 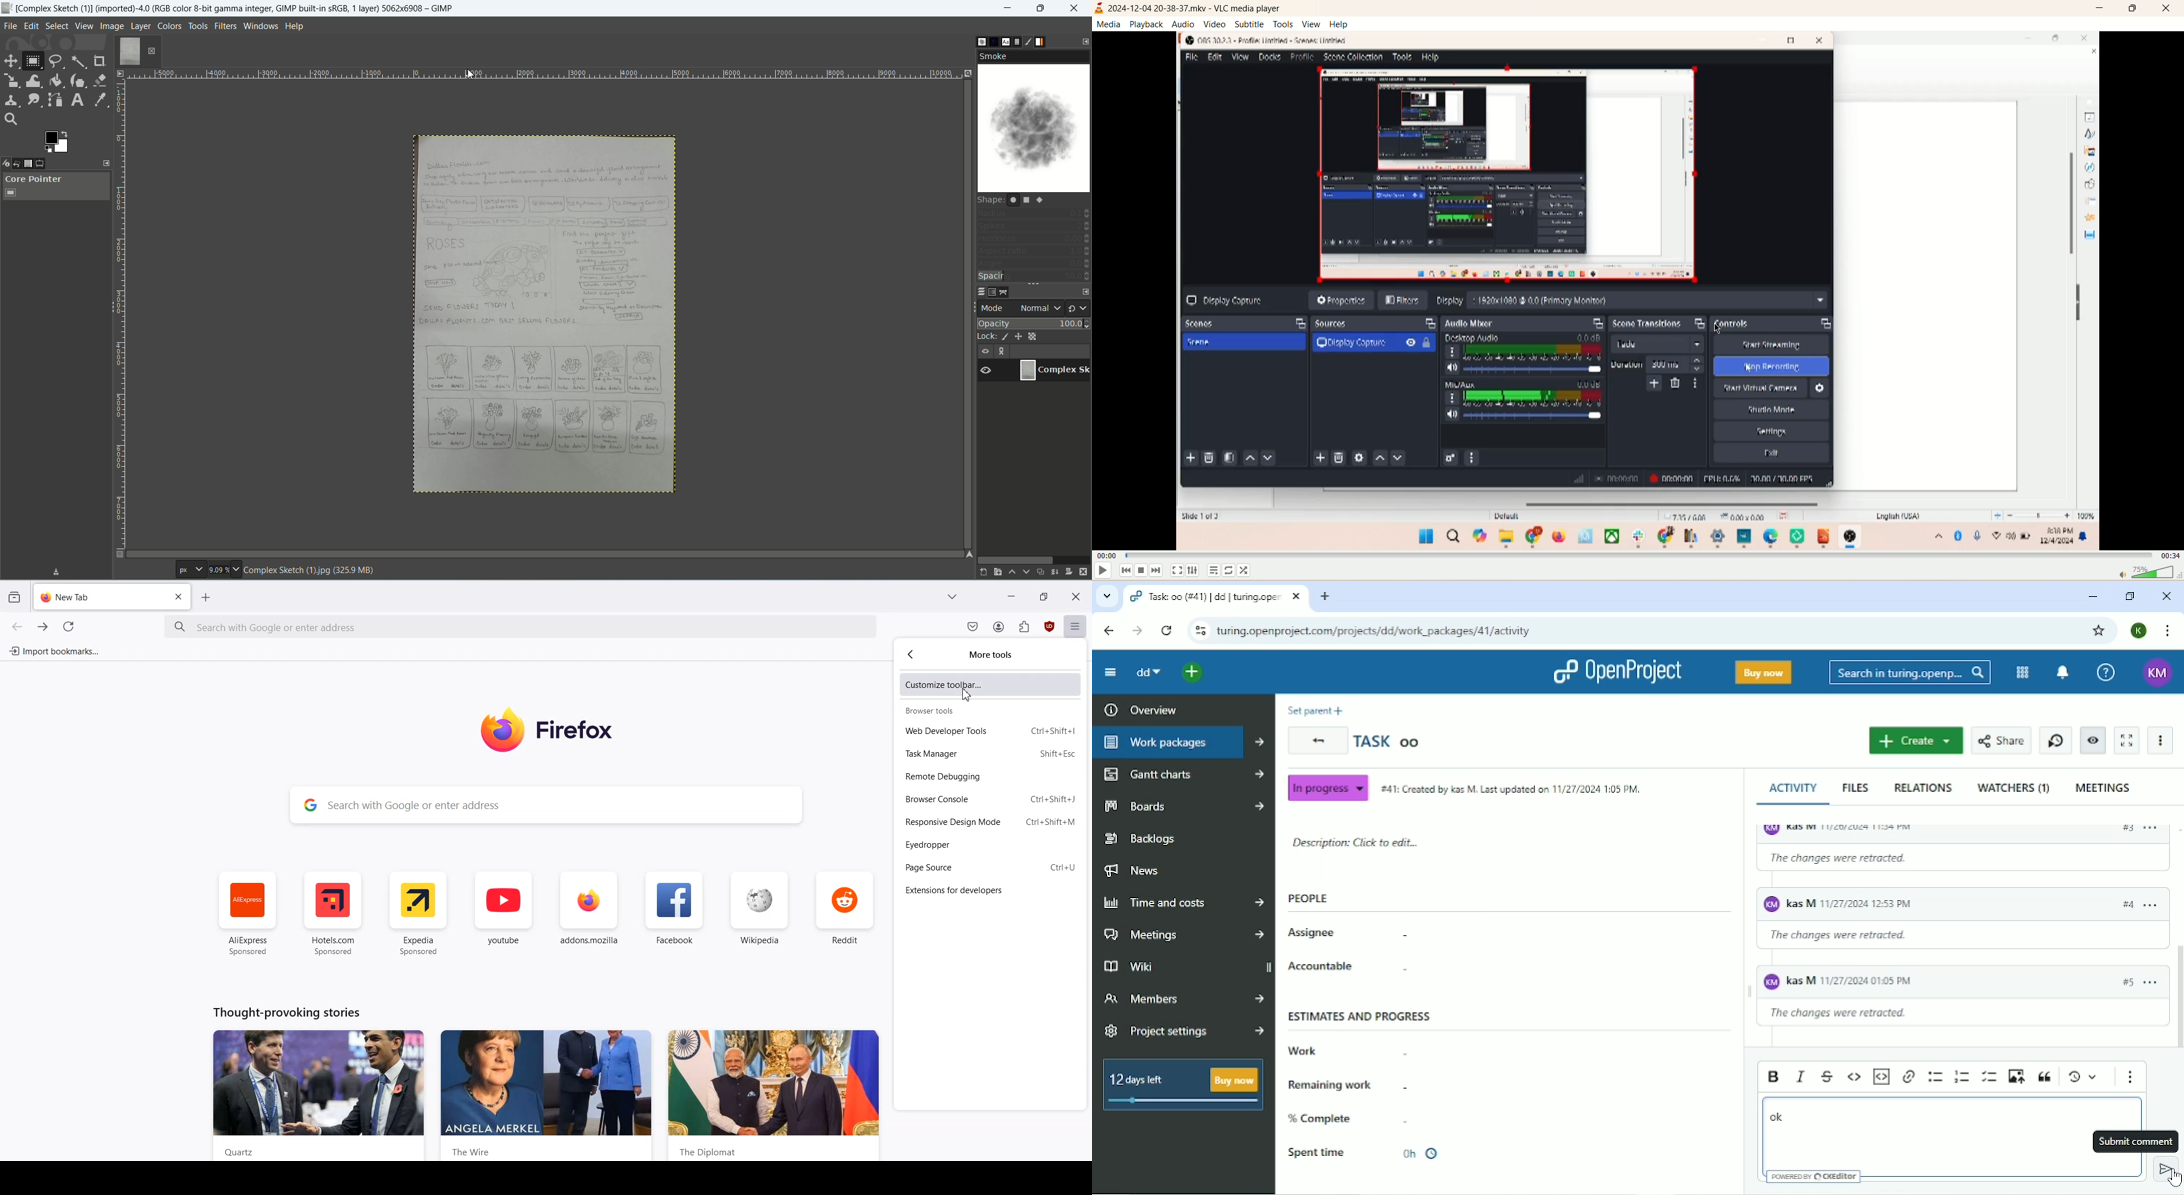 I want to click on KM Kas M 11/26/2024 11:34 PM, so click(x=1925, y=829).